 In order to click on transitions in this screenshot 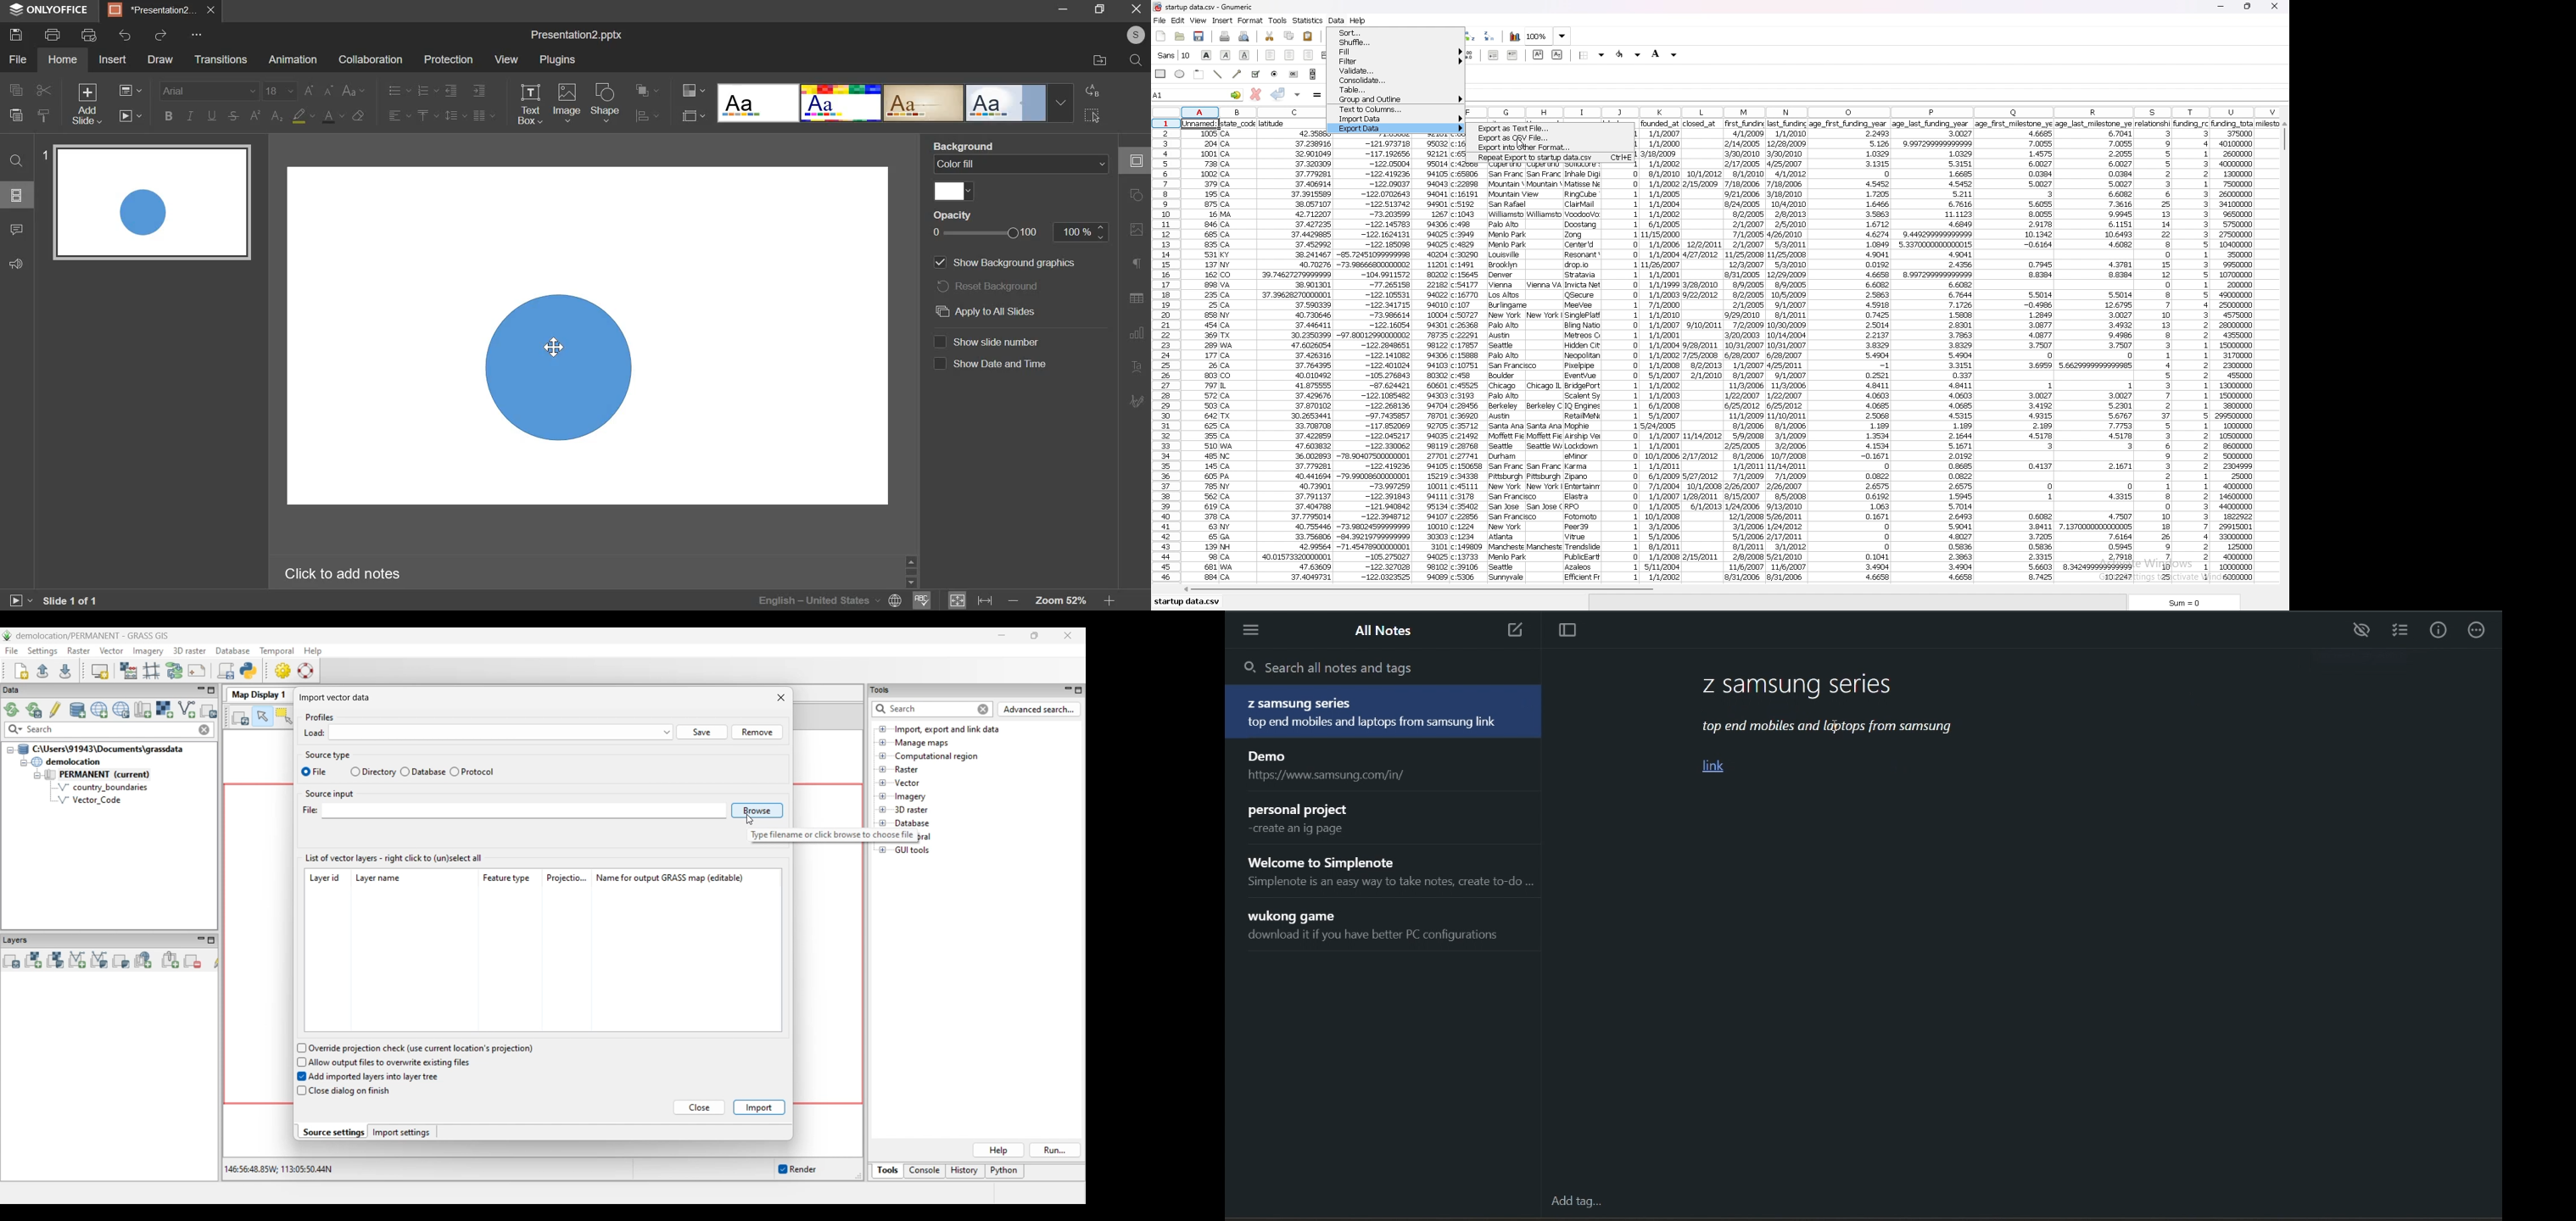, I will do `click(221, 60)`.